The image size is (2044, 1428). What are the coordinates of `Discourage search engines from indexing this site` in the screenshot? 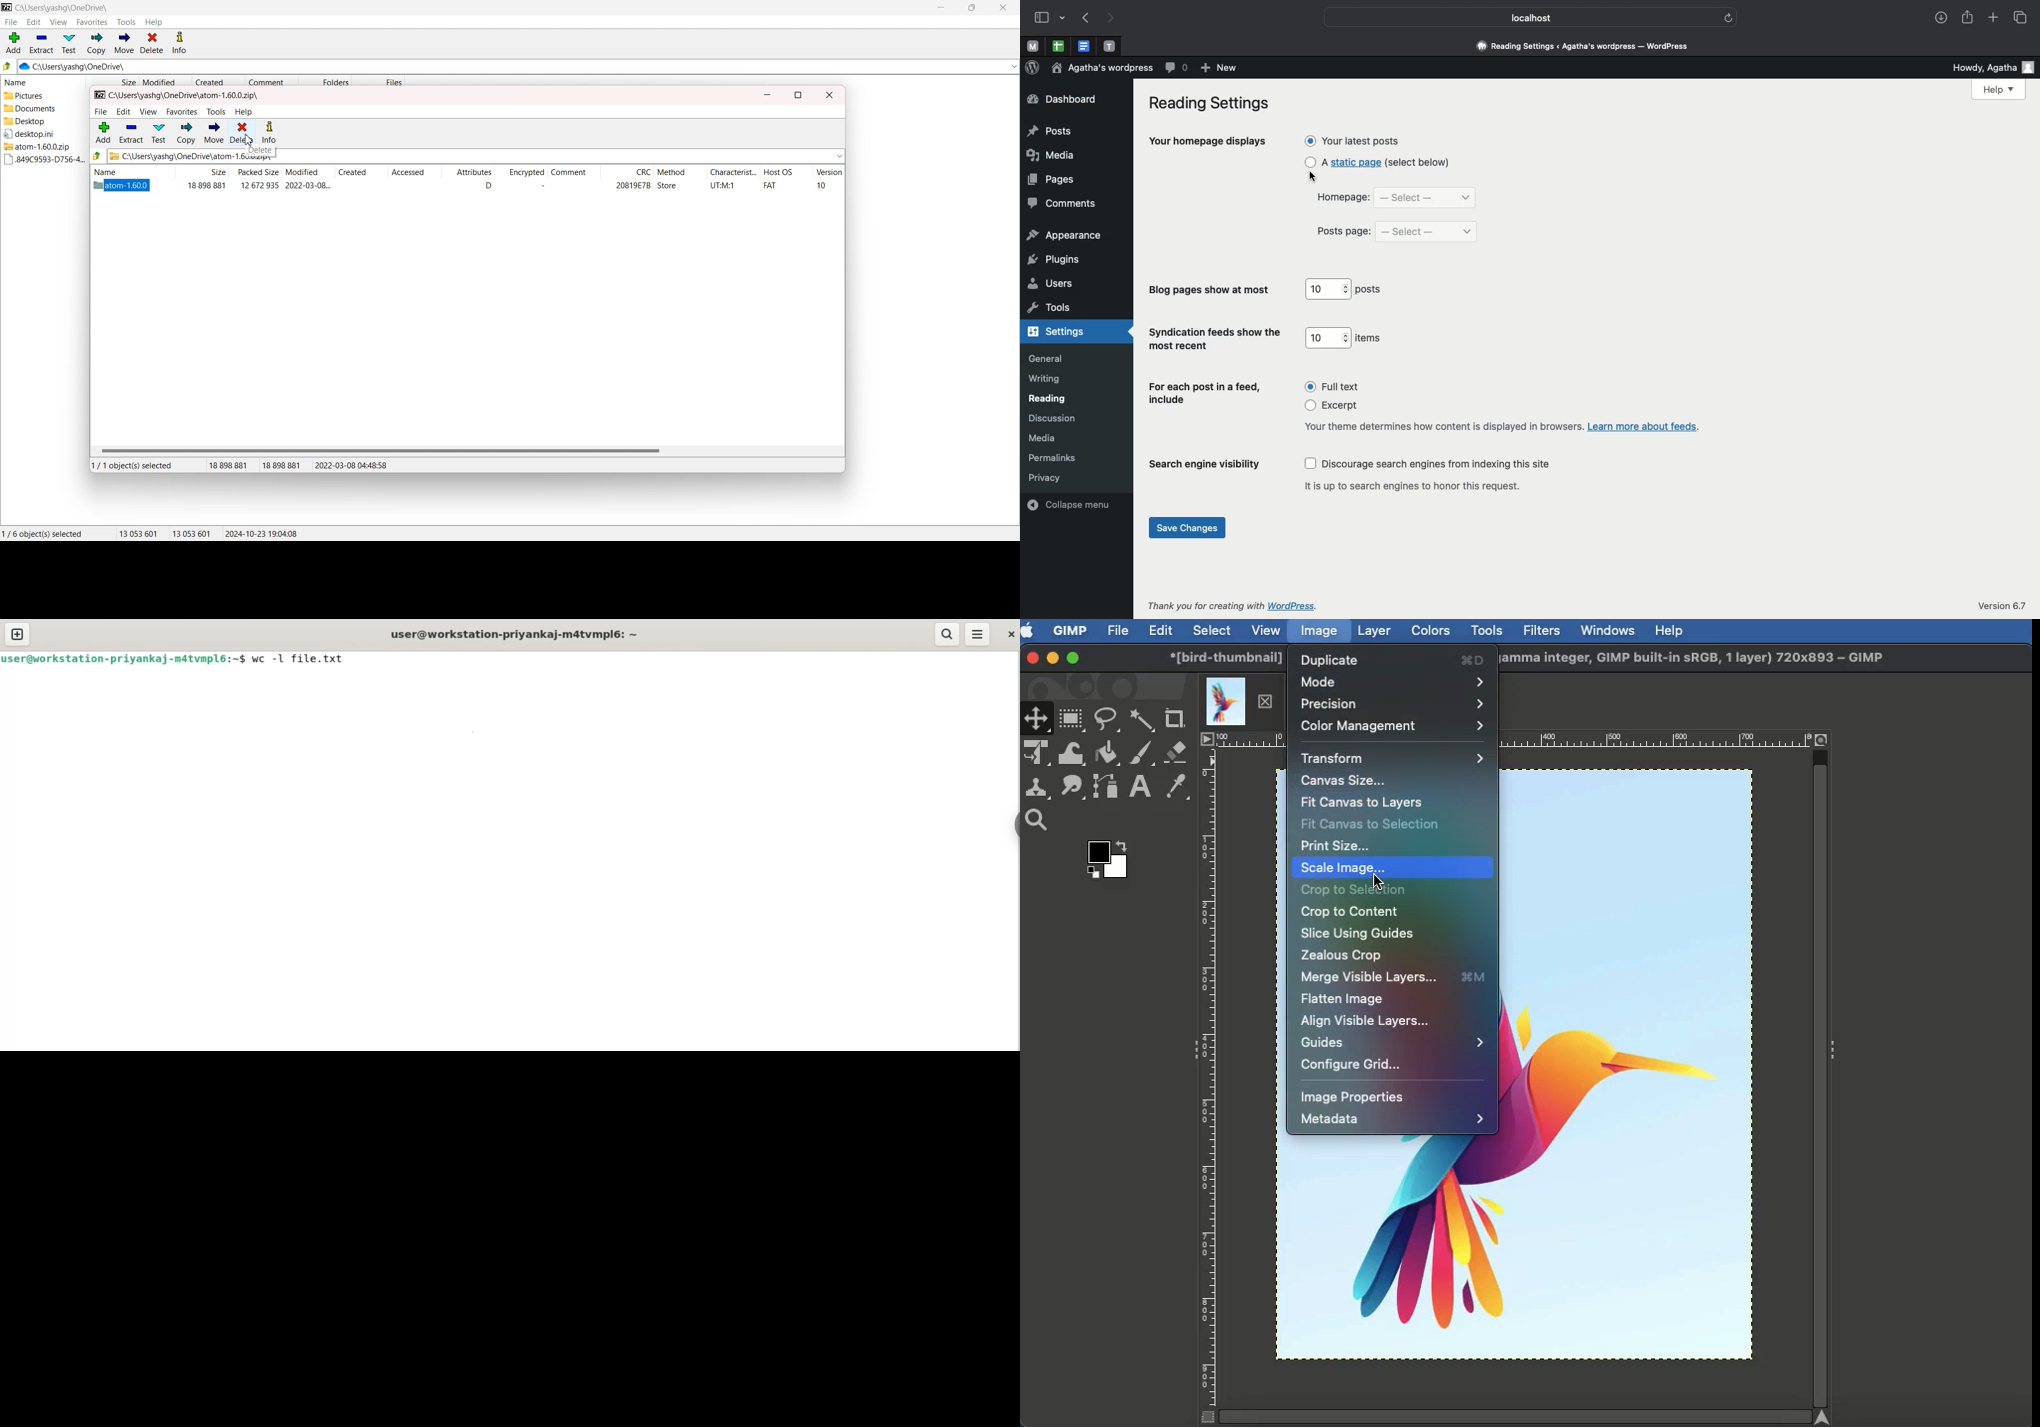 It's located at (1429, 465).